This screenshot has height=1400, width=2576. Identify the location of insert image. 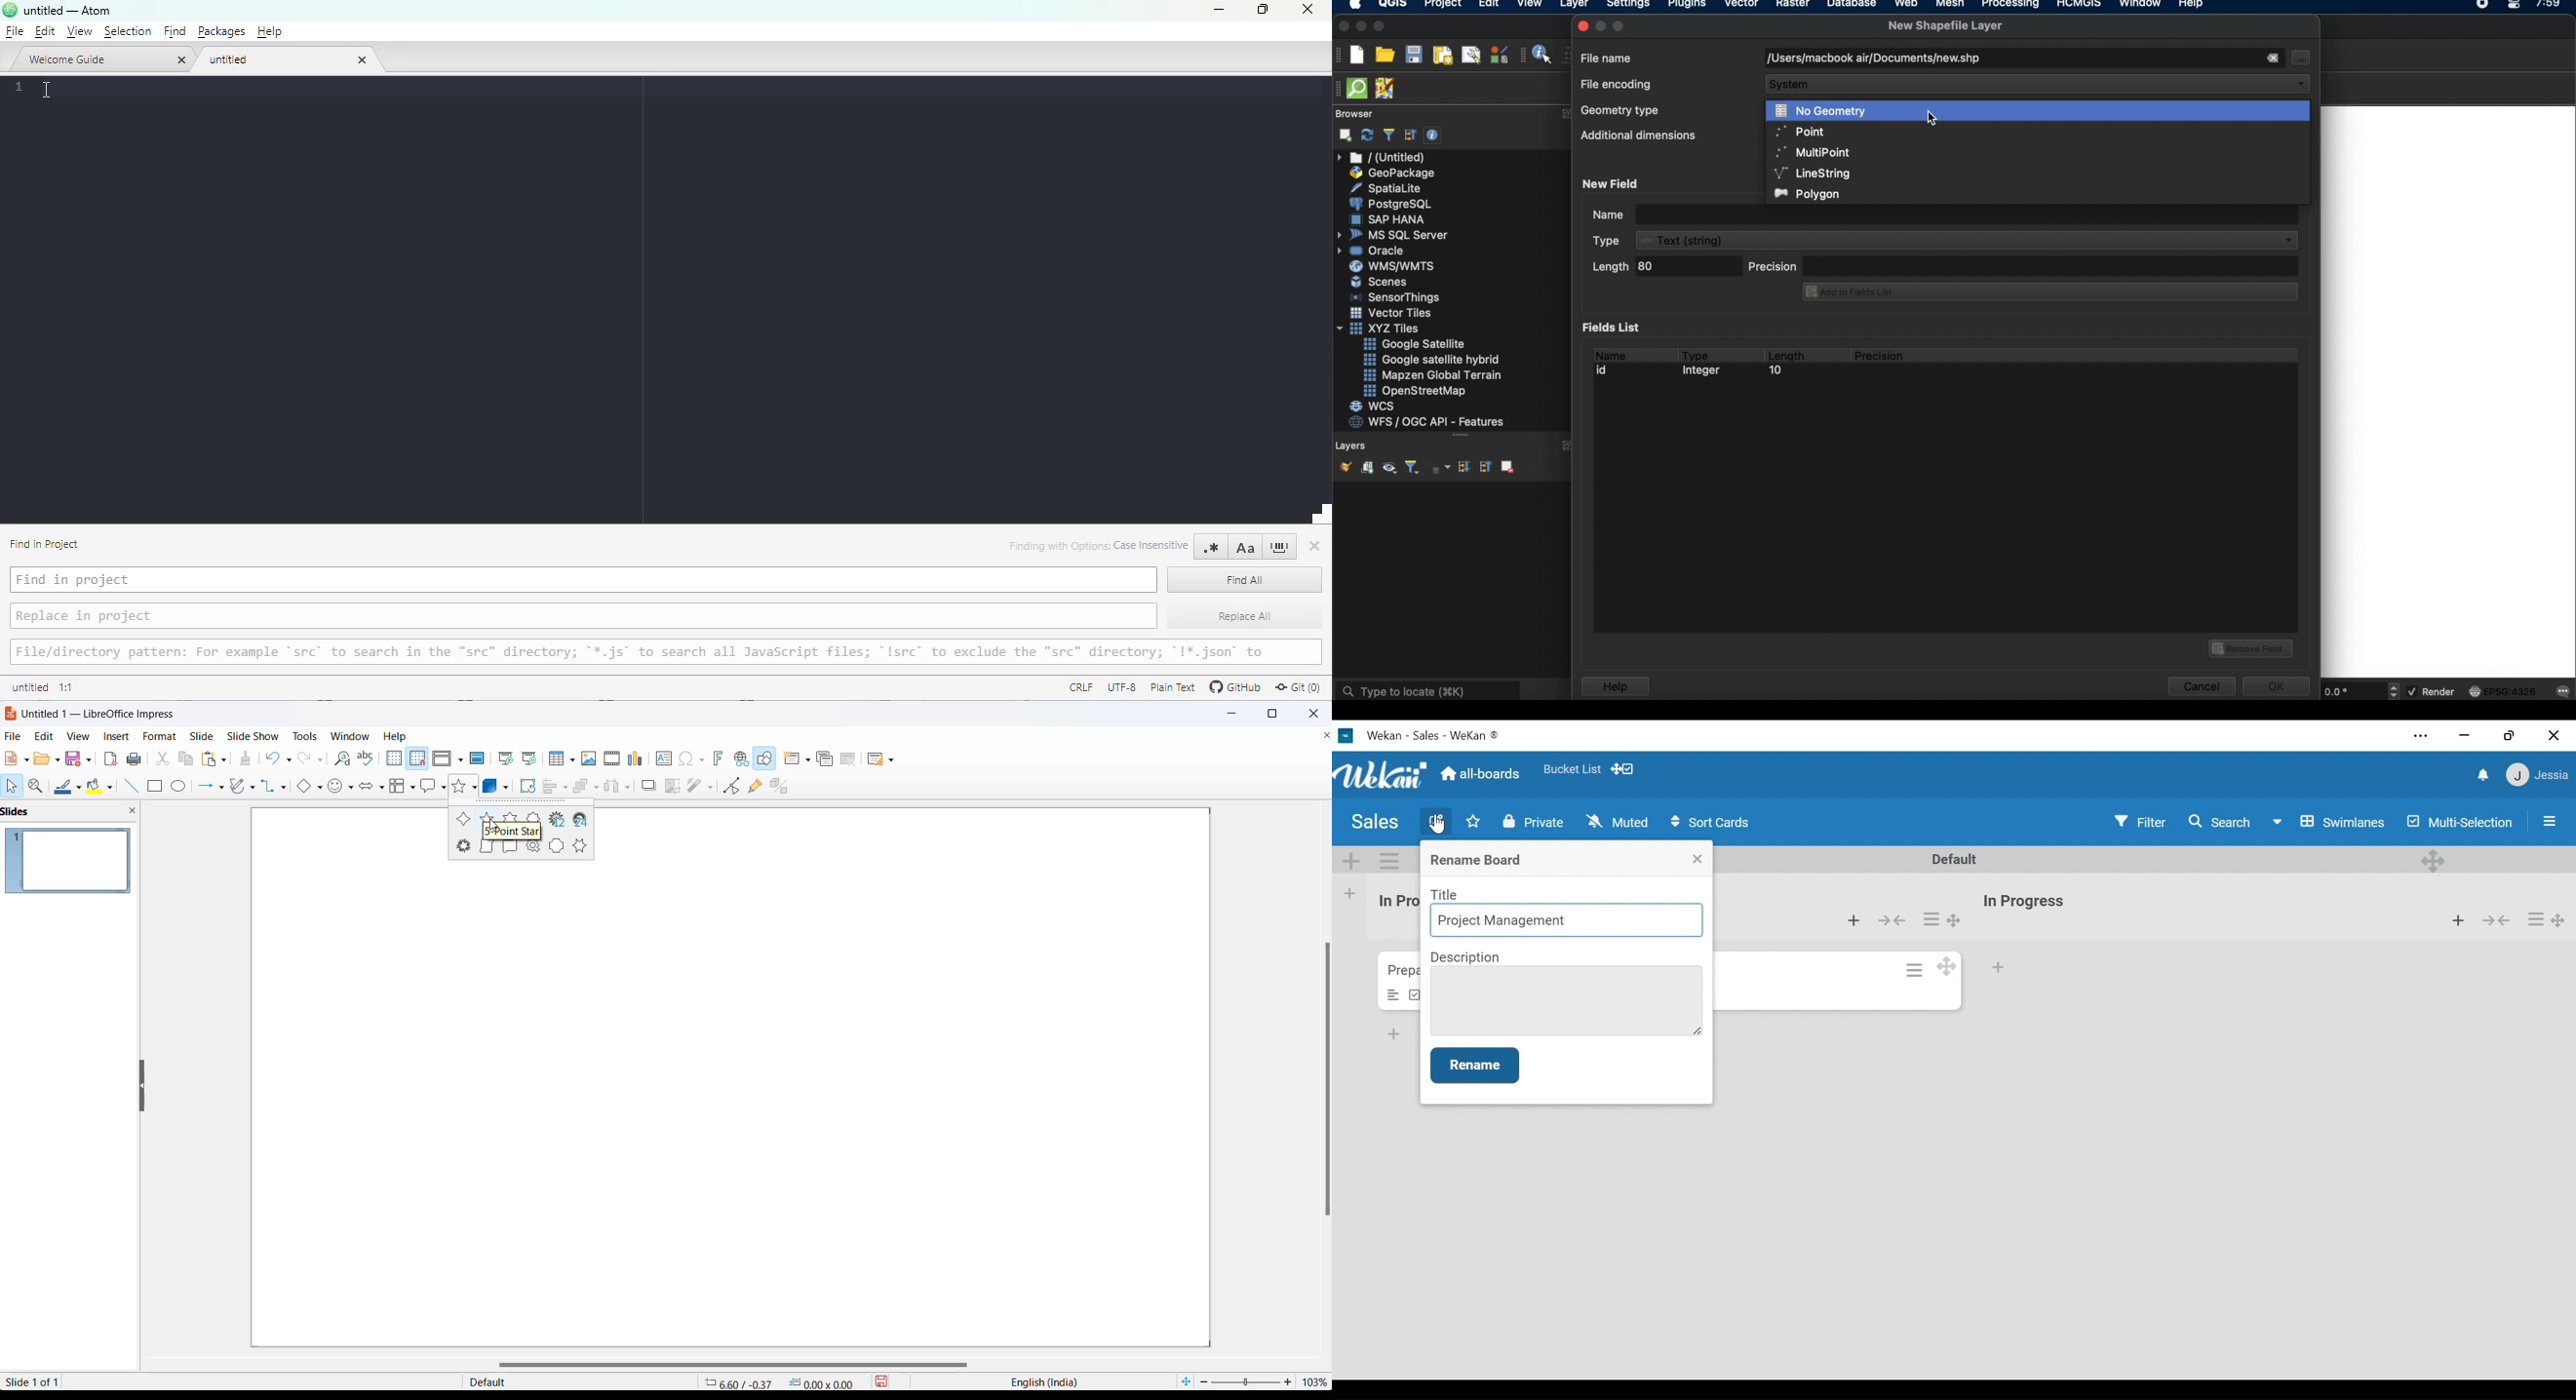
(586, 759).